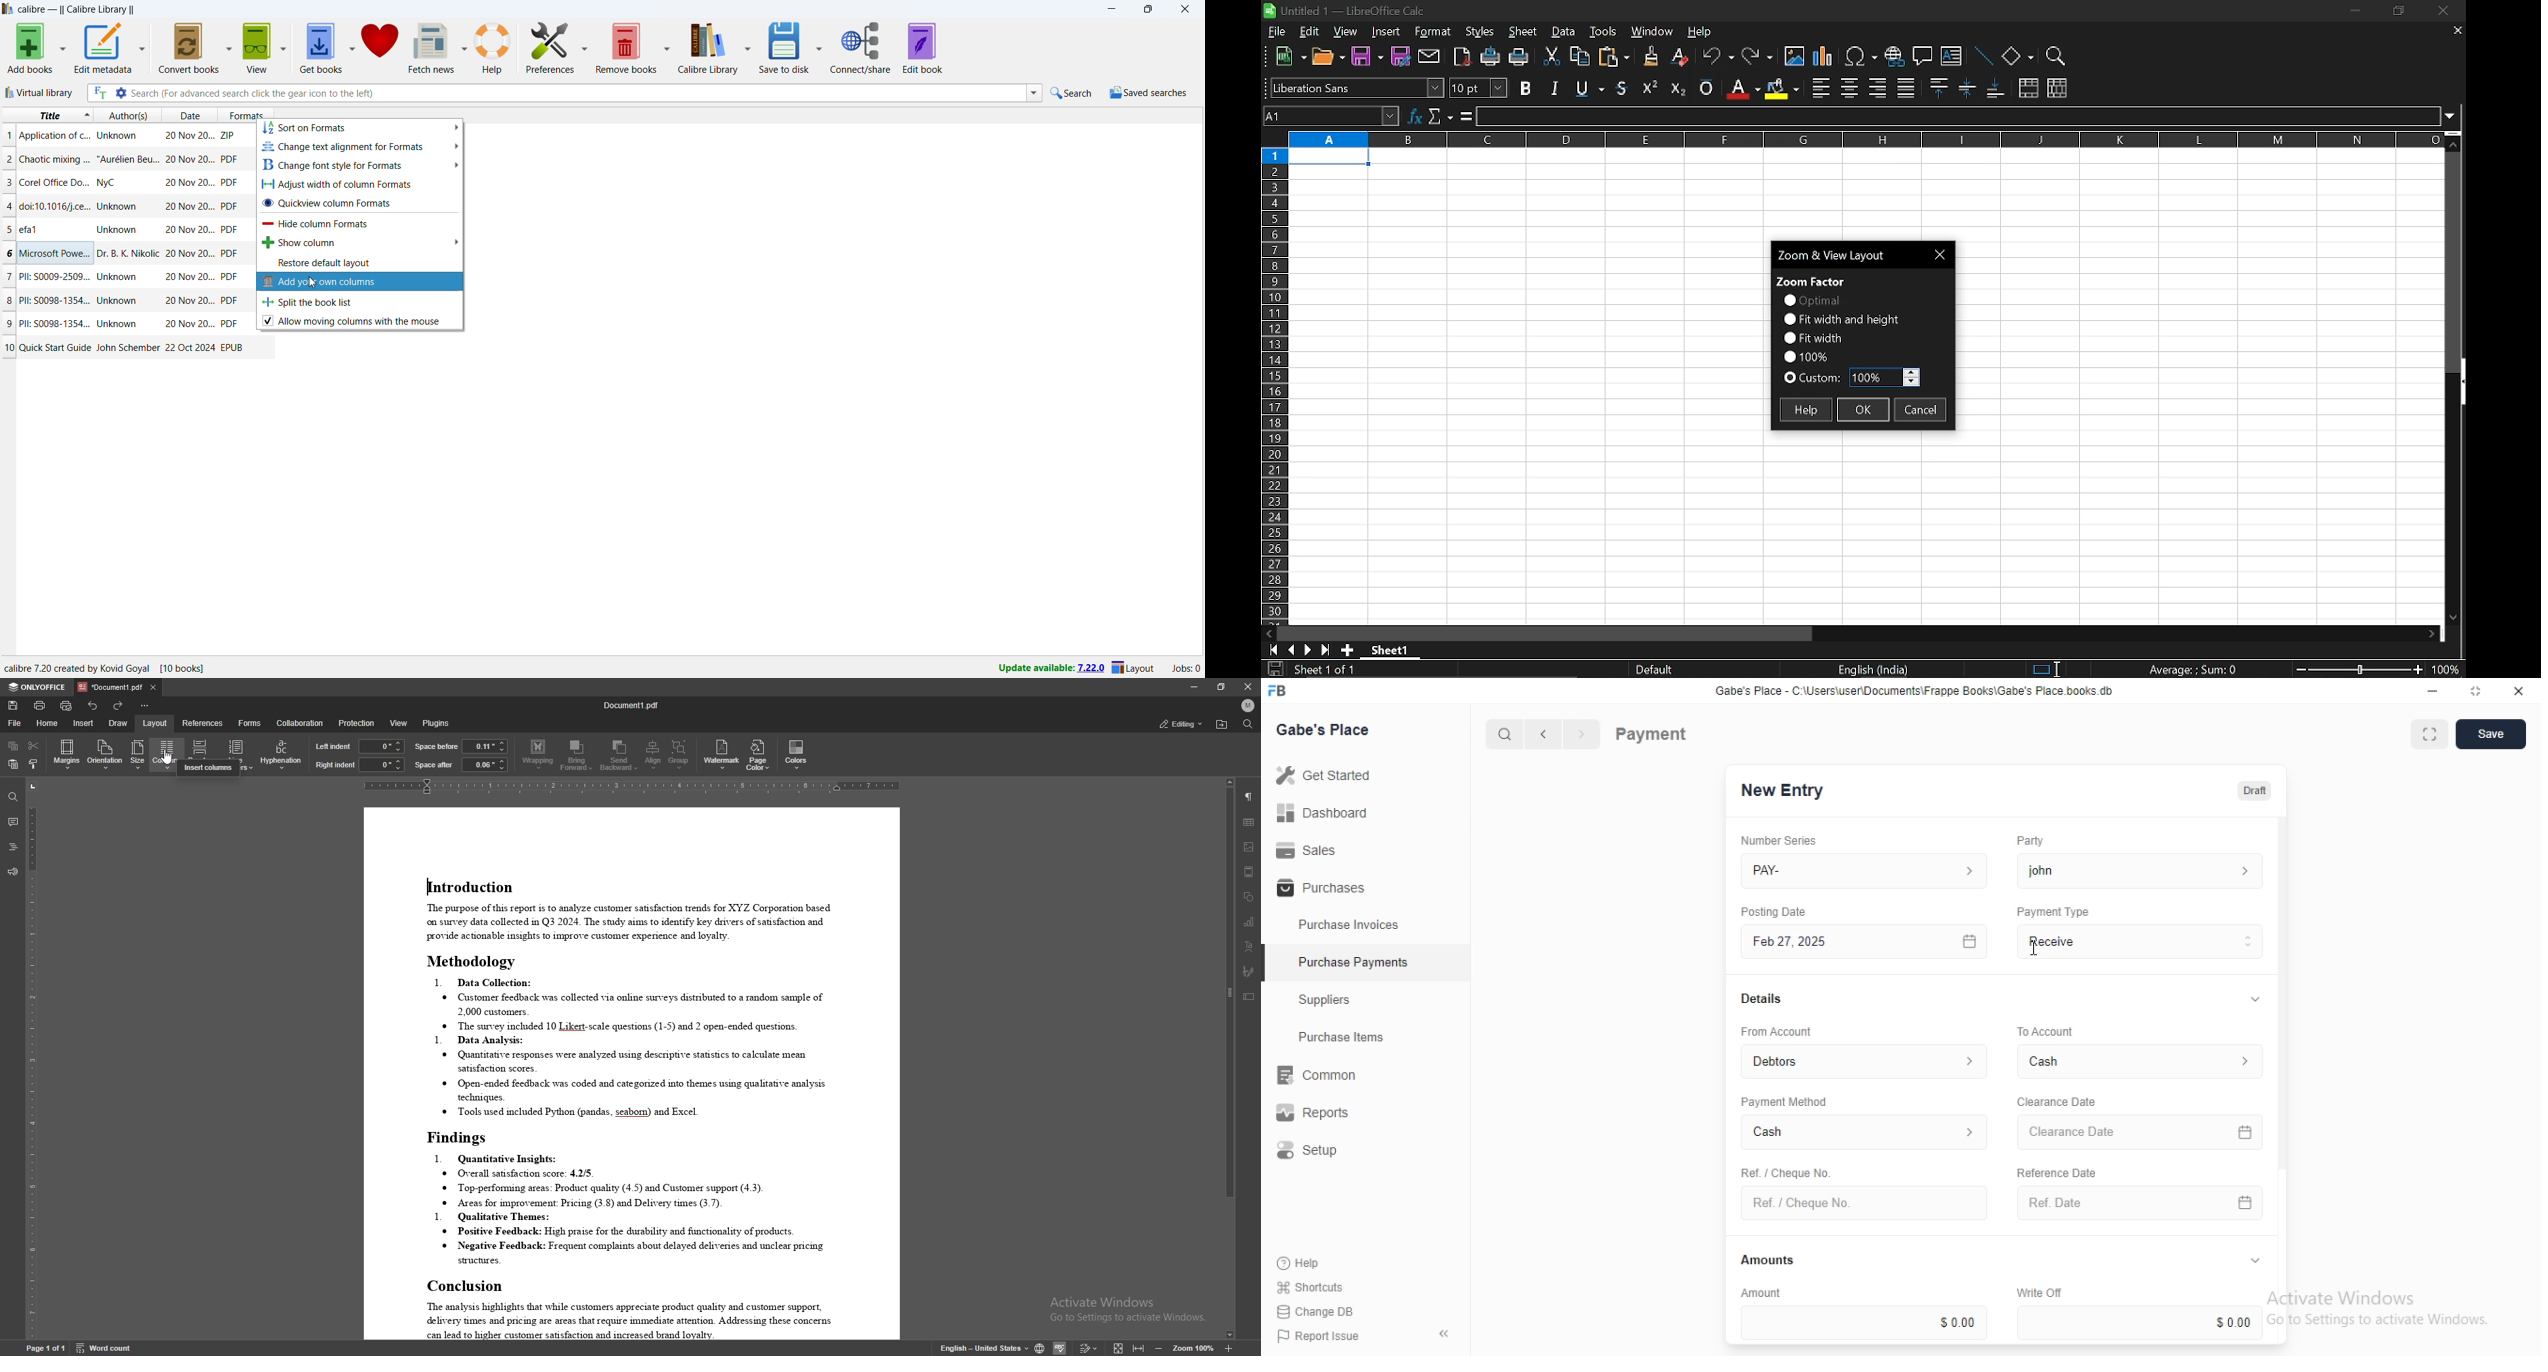  Describe the element at coordinates (2046, 669) in the screenshot. I see `standard selection` at that location.